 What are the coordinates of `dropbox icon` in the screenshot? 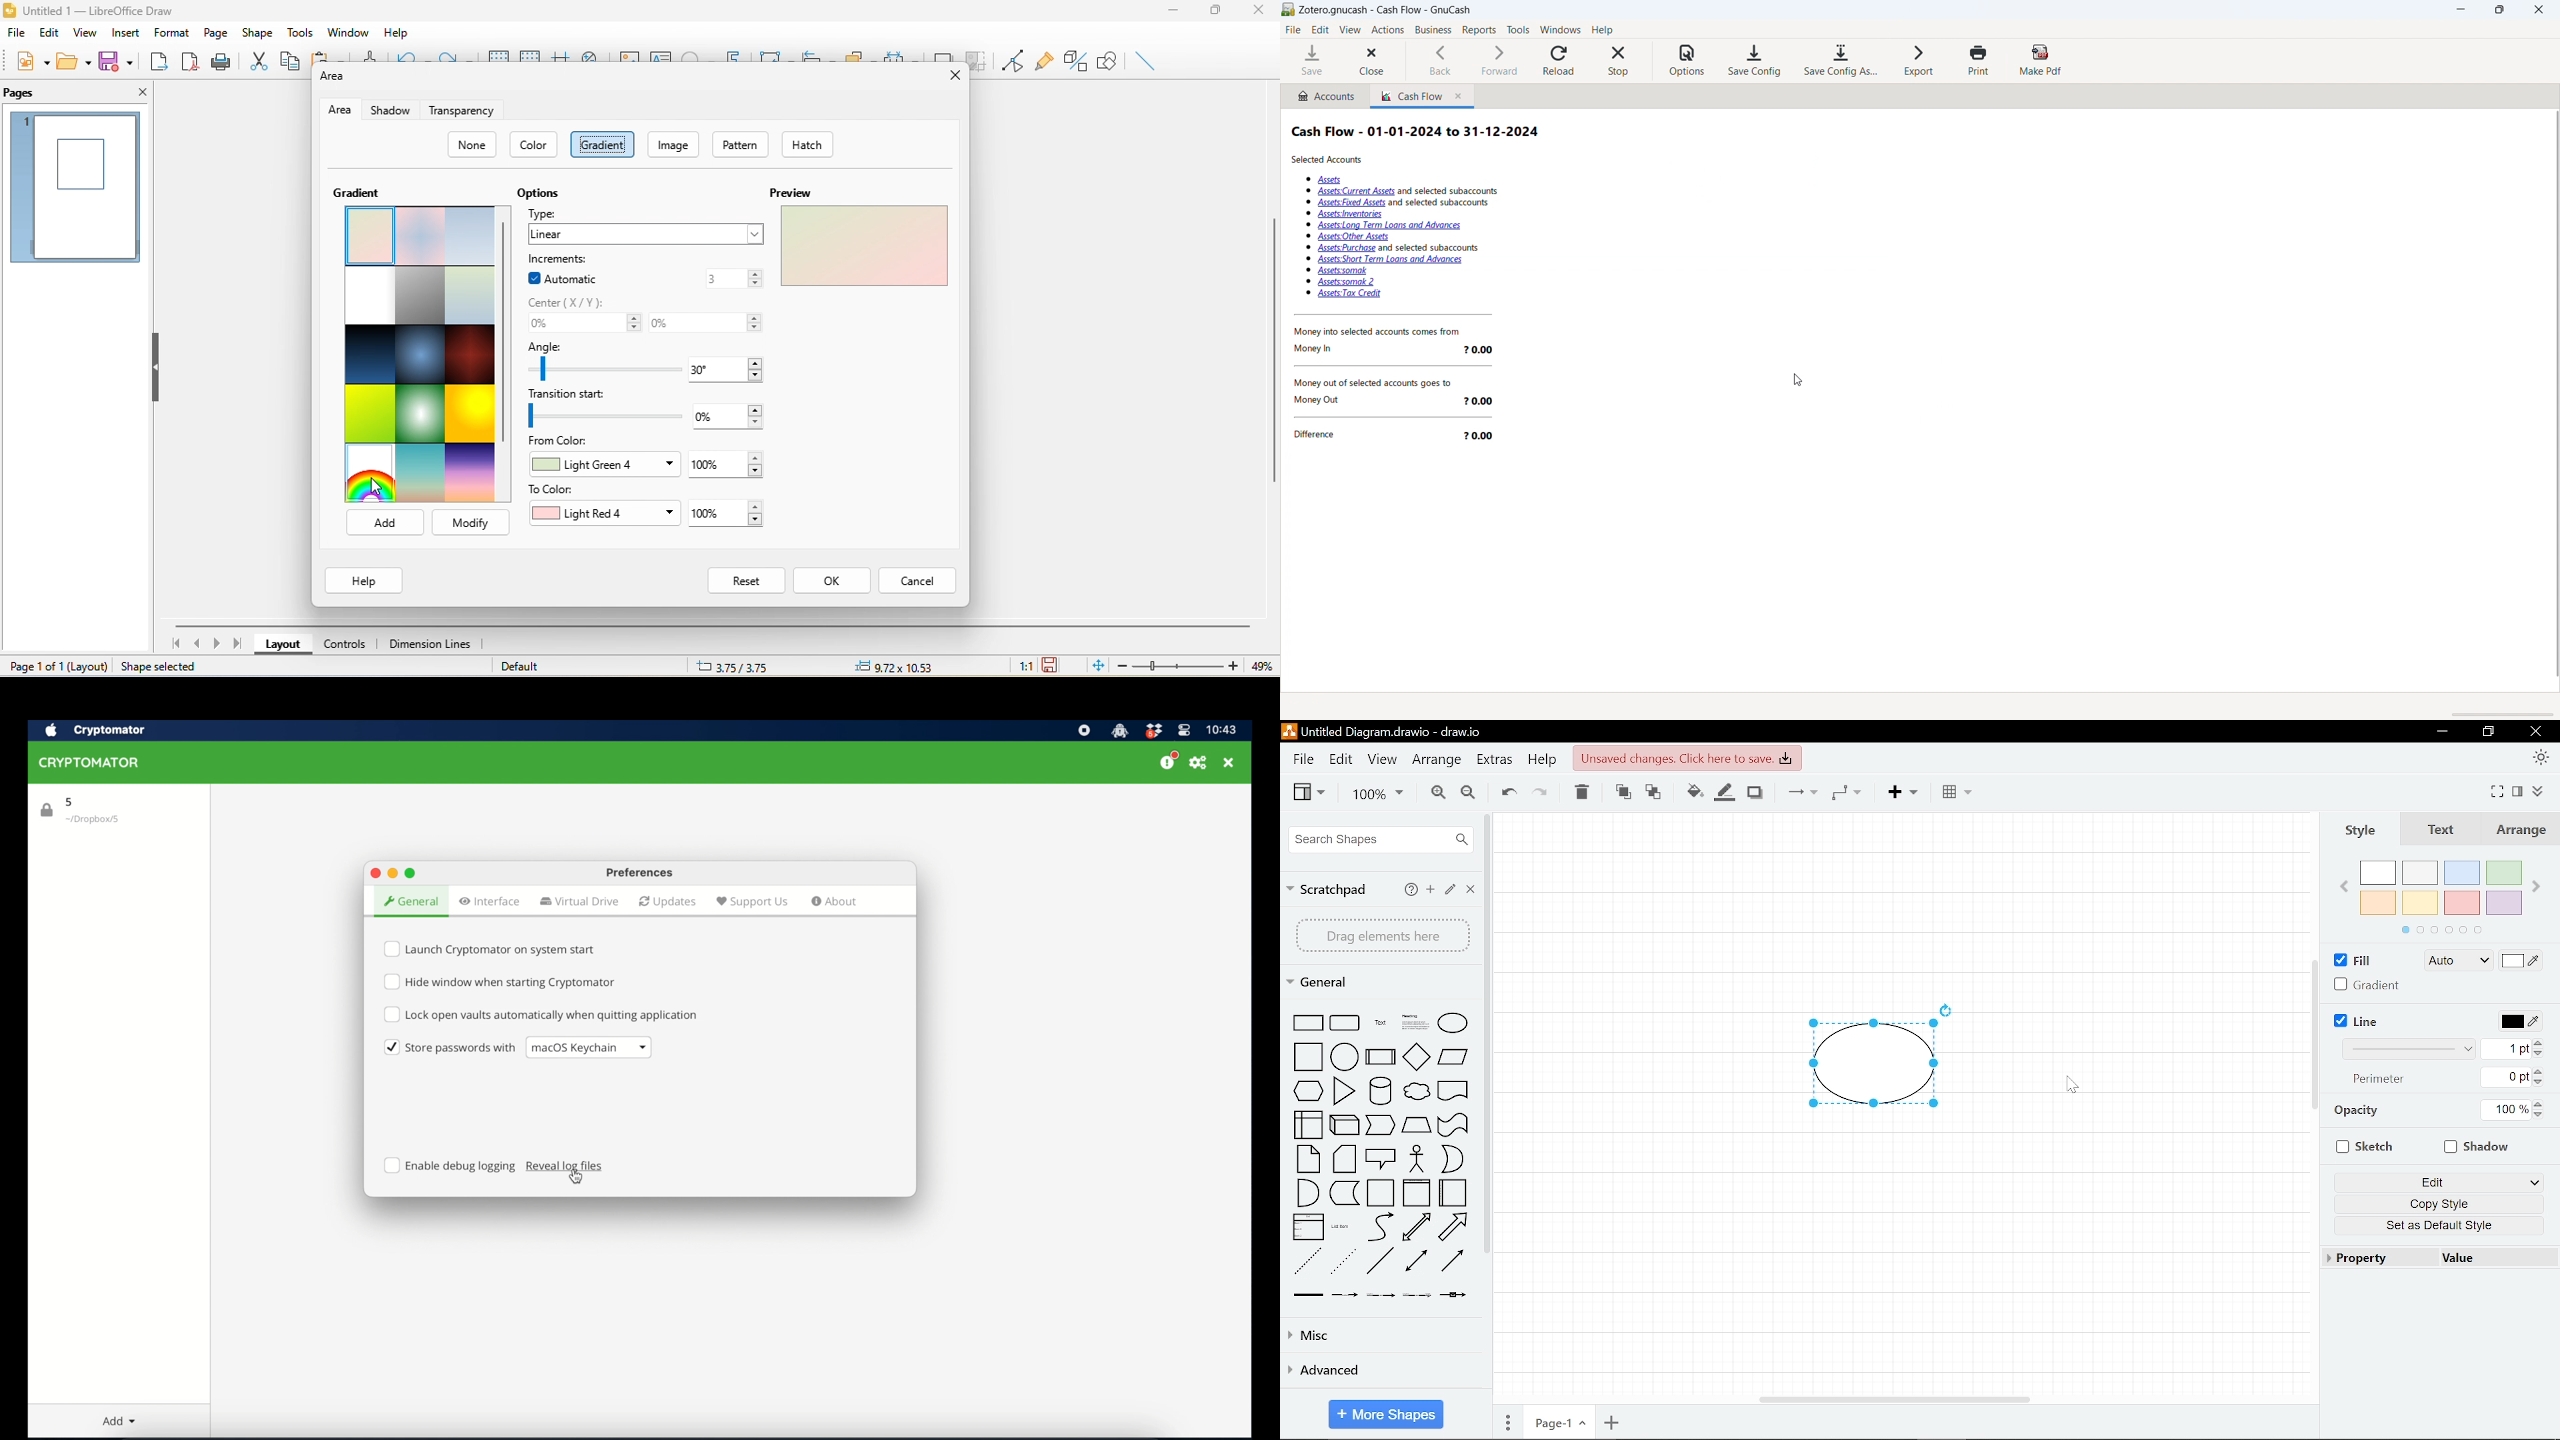 It's located at (1153, 731).